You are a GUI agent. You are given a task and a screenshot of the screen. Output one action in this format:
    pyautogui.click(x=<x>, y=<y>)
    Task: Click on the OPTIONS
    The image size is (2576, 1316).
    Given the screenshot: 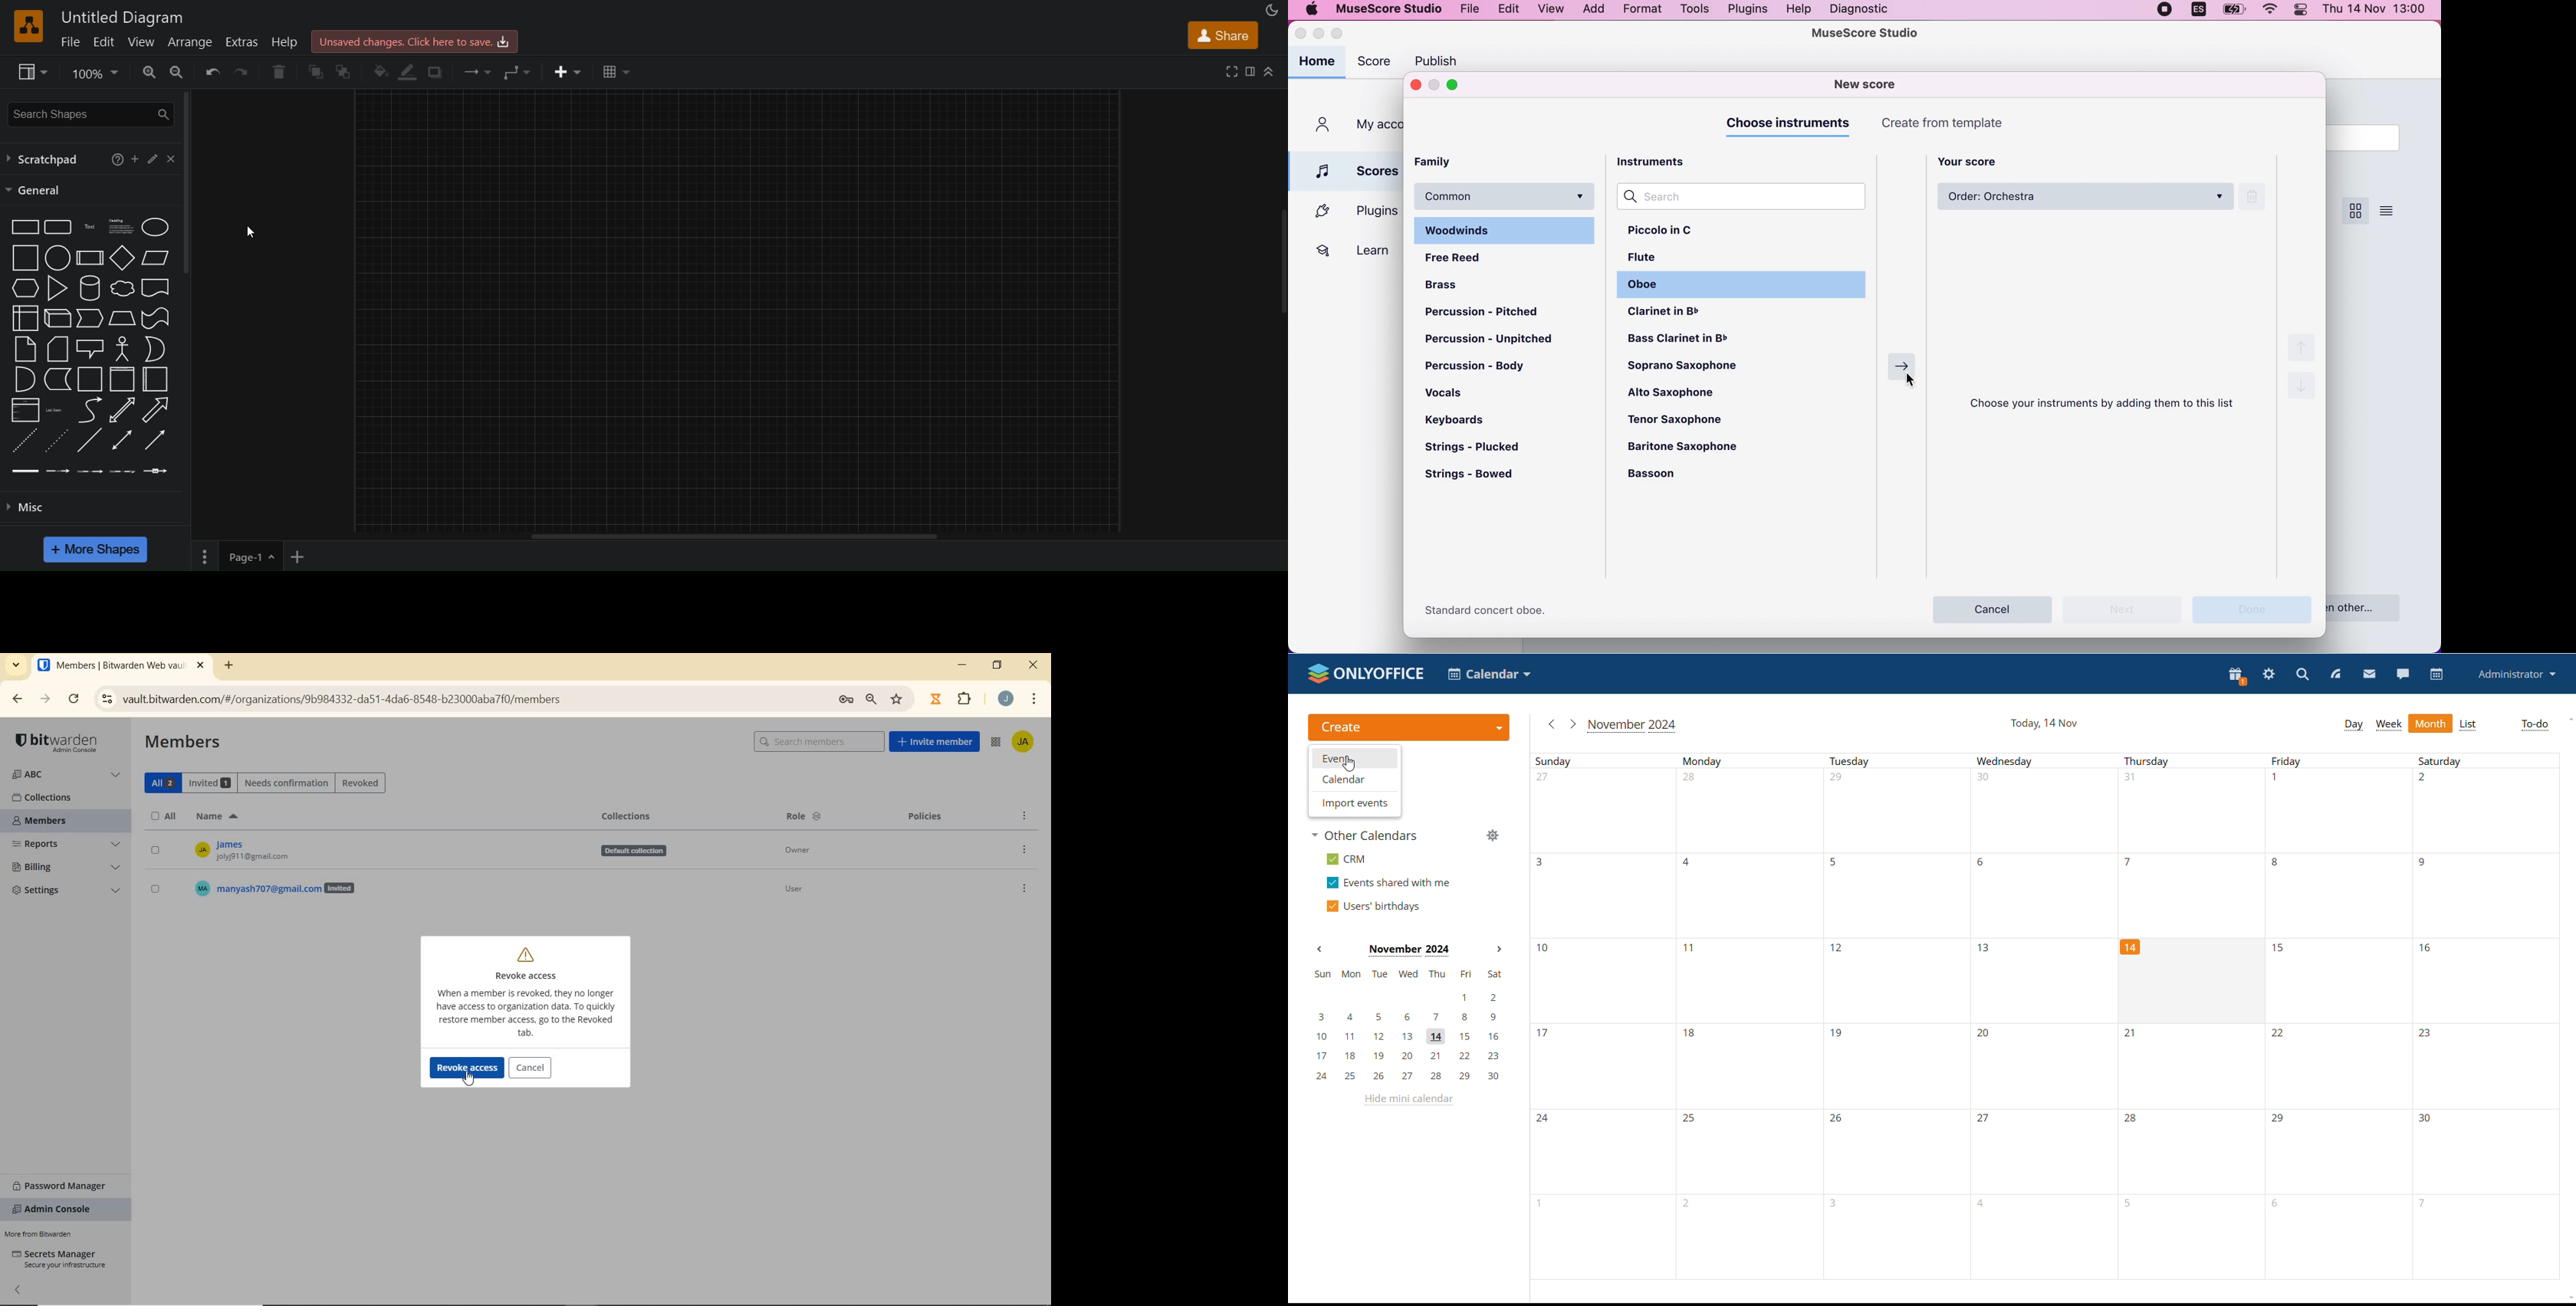 What is the action you would take?
    pyautogui.click(x=1027, y=816)
    